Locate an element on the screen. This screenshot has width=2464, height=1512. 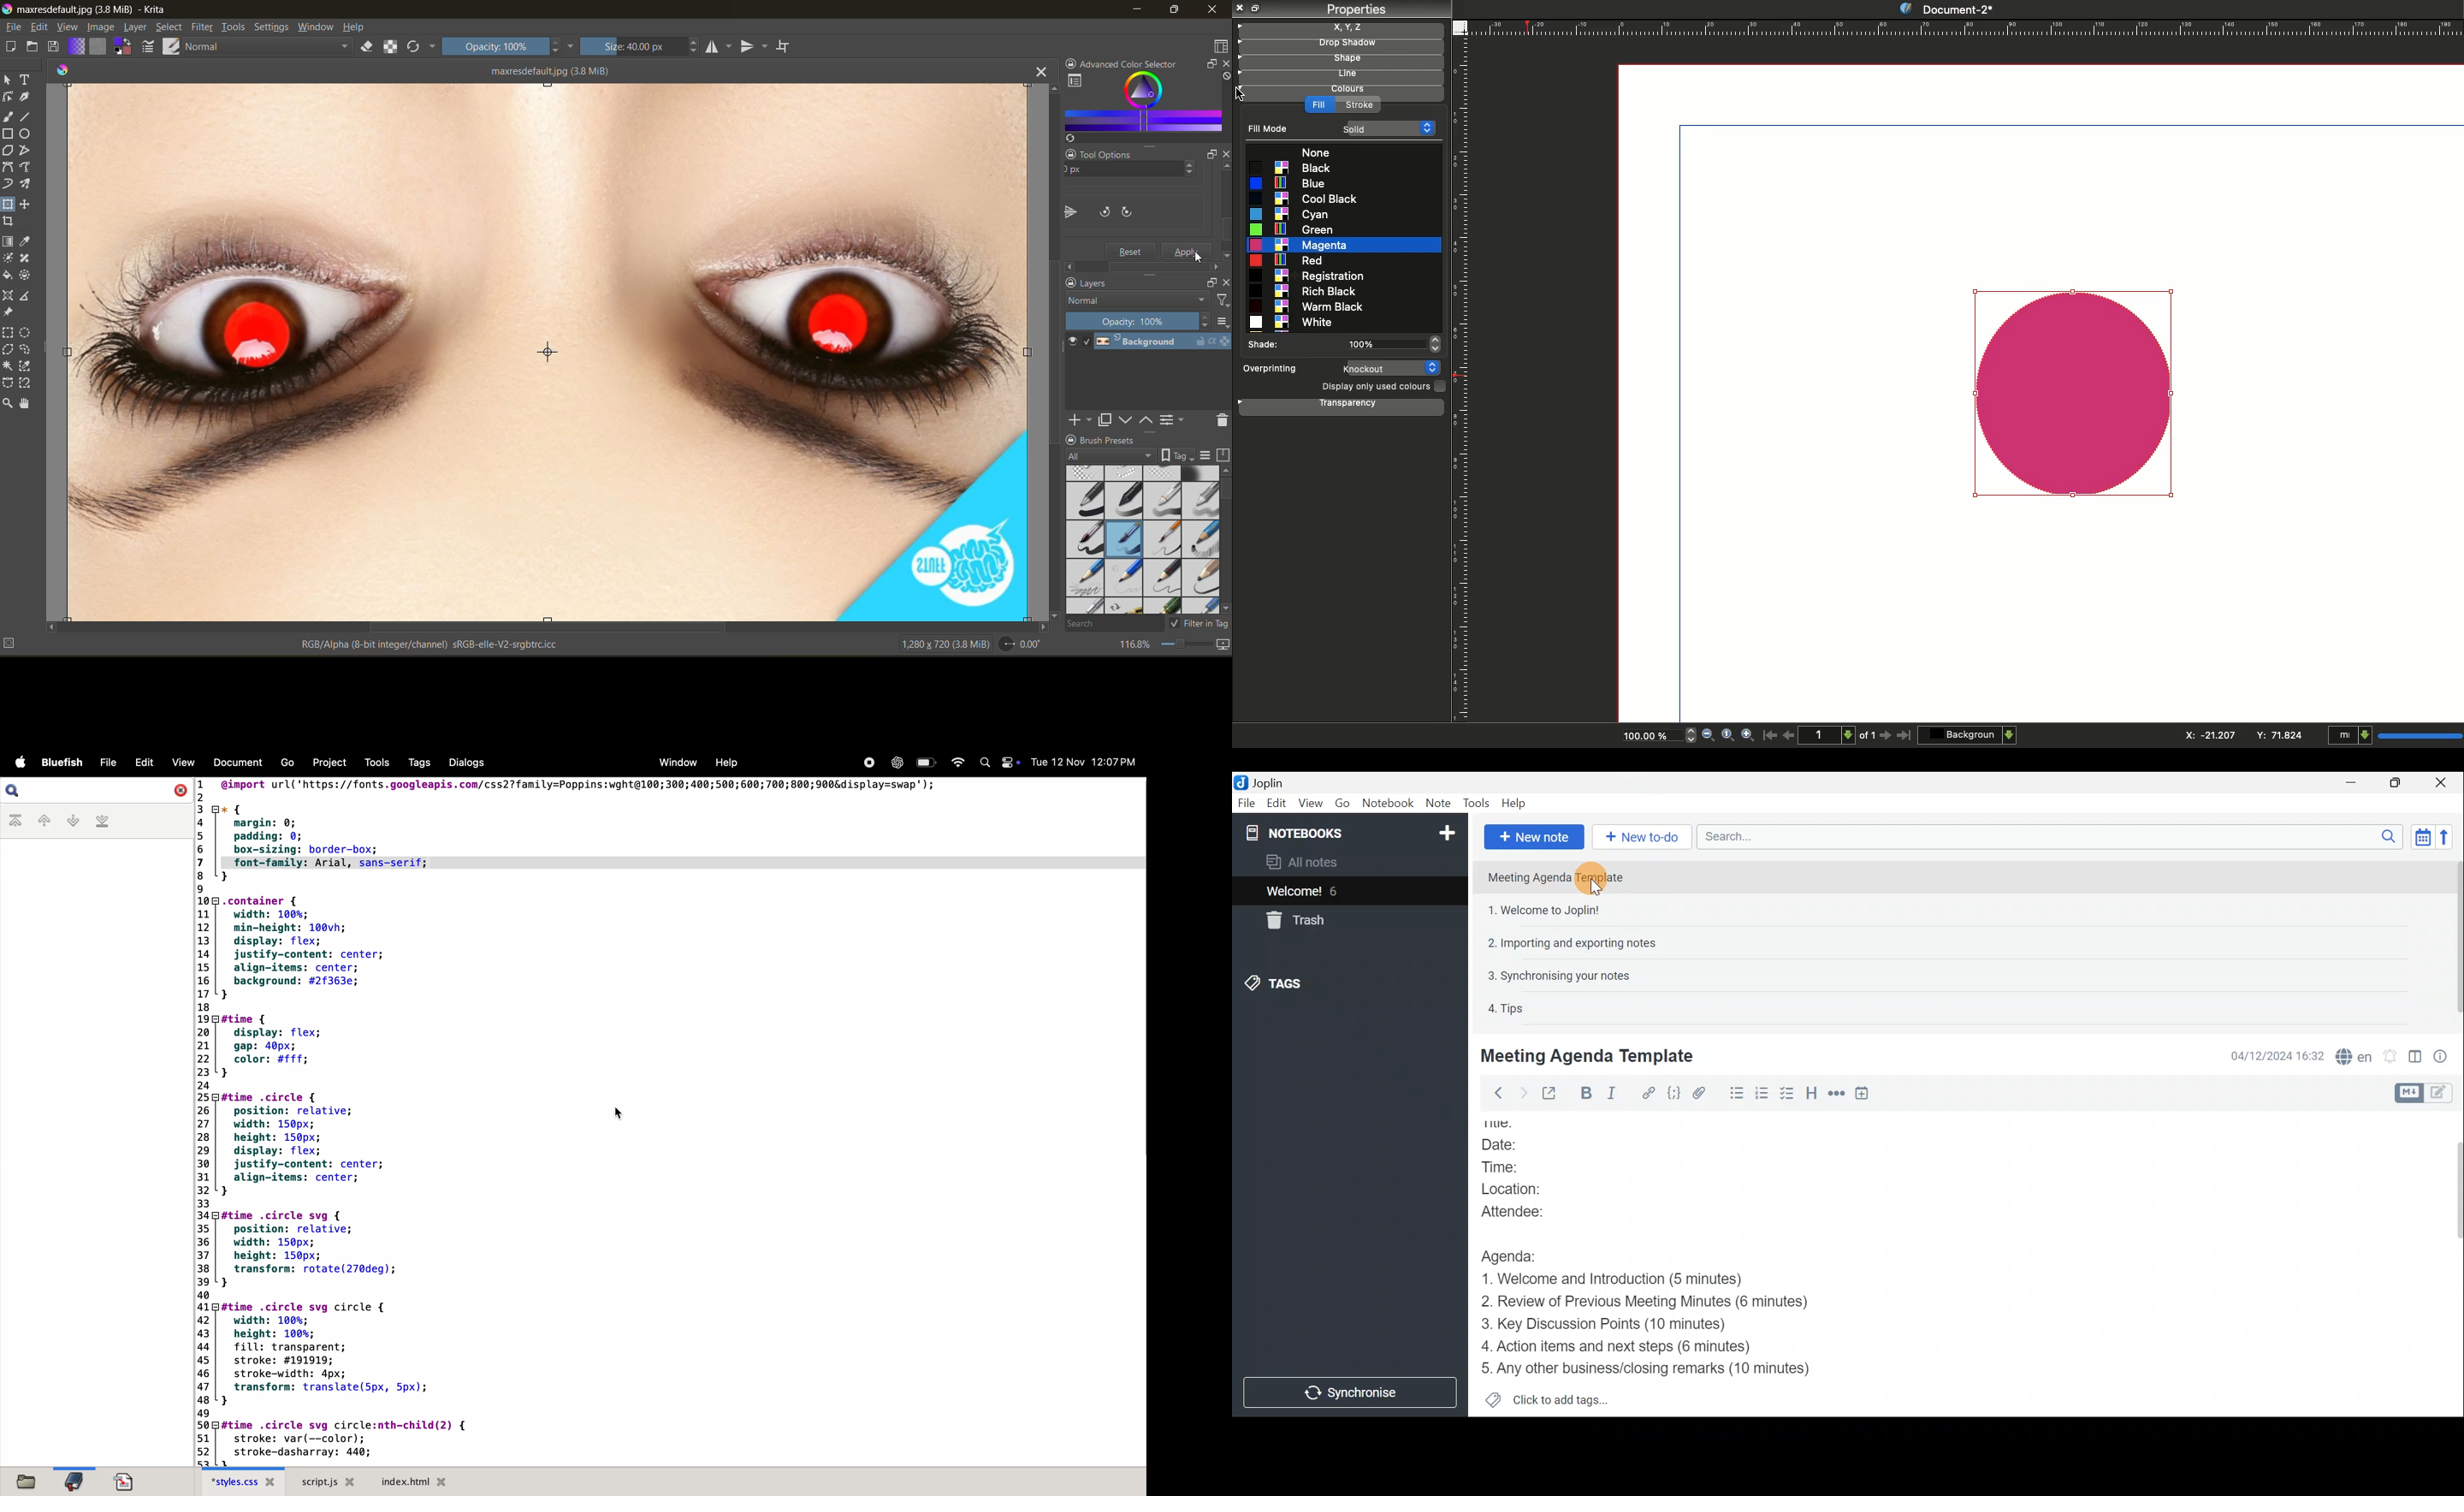
rotate is located at coordinates (1021, 645).